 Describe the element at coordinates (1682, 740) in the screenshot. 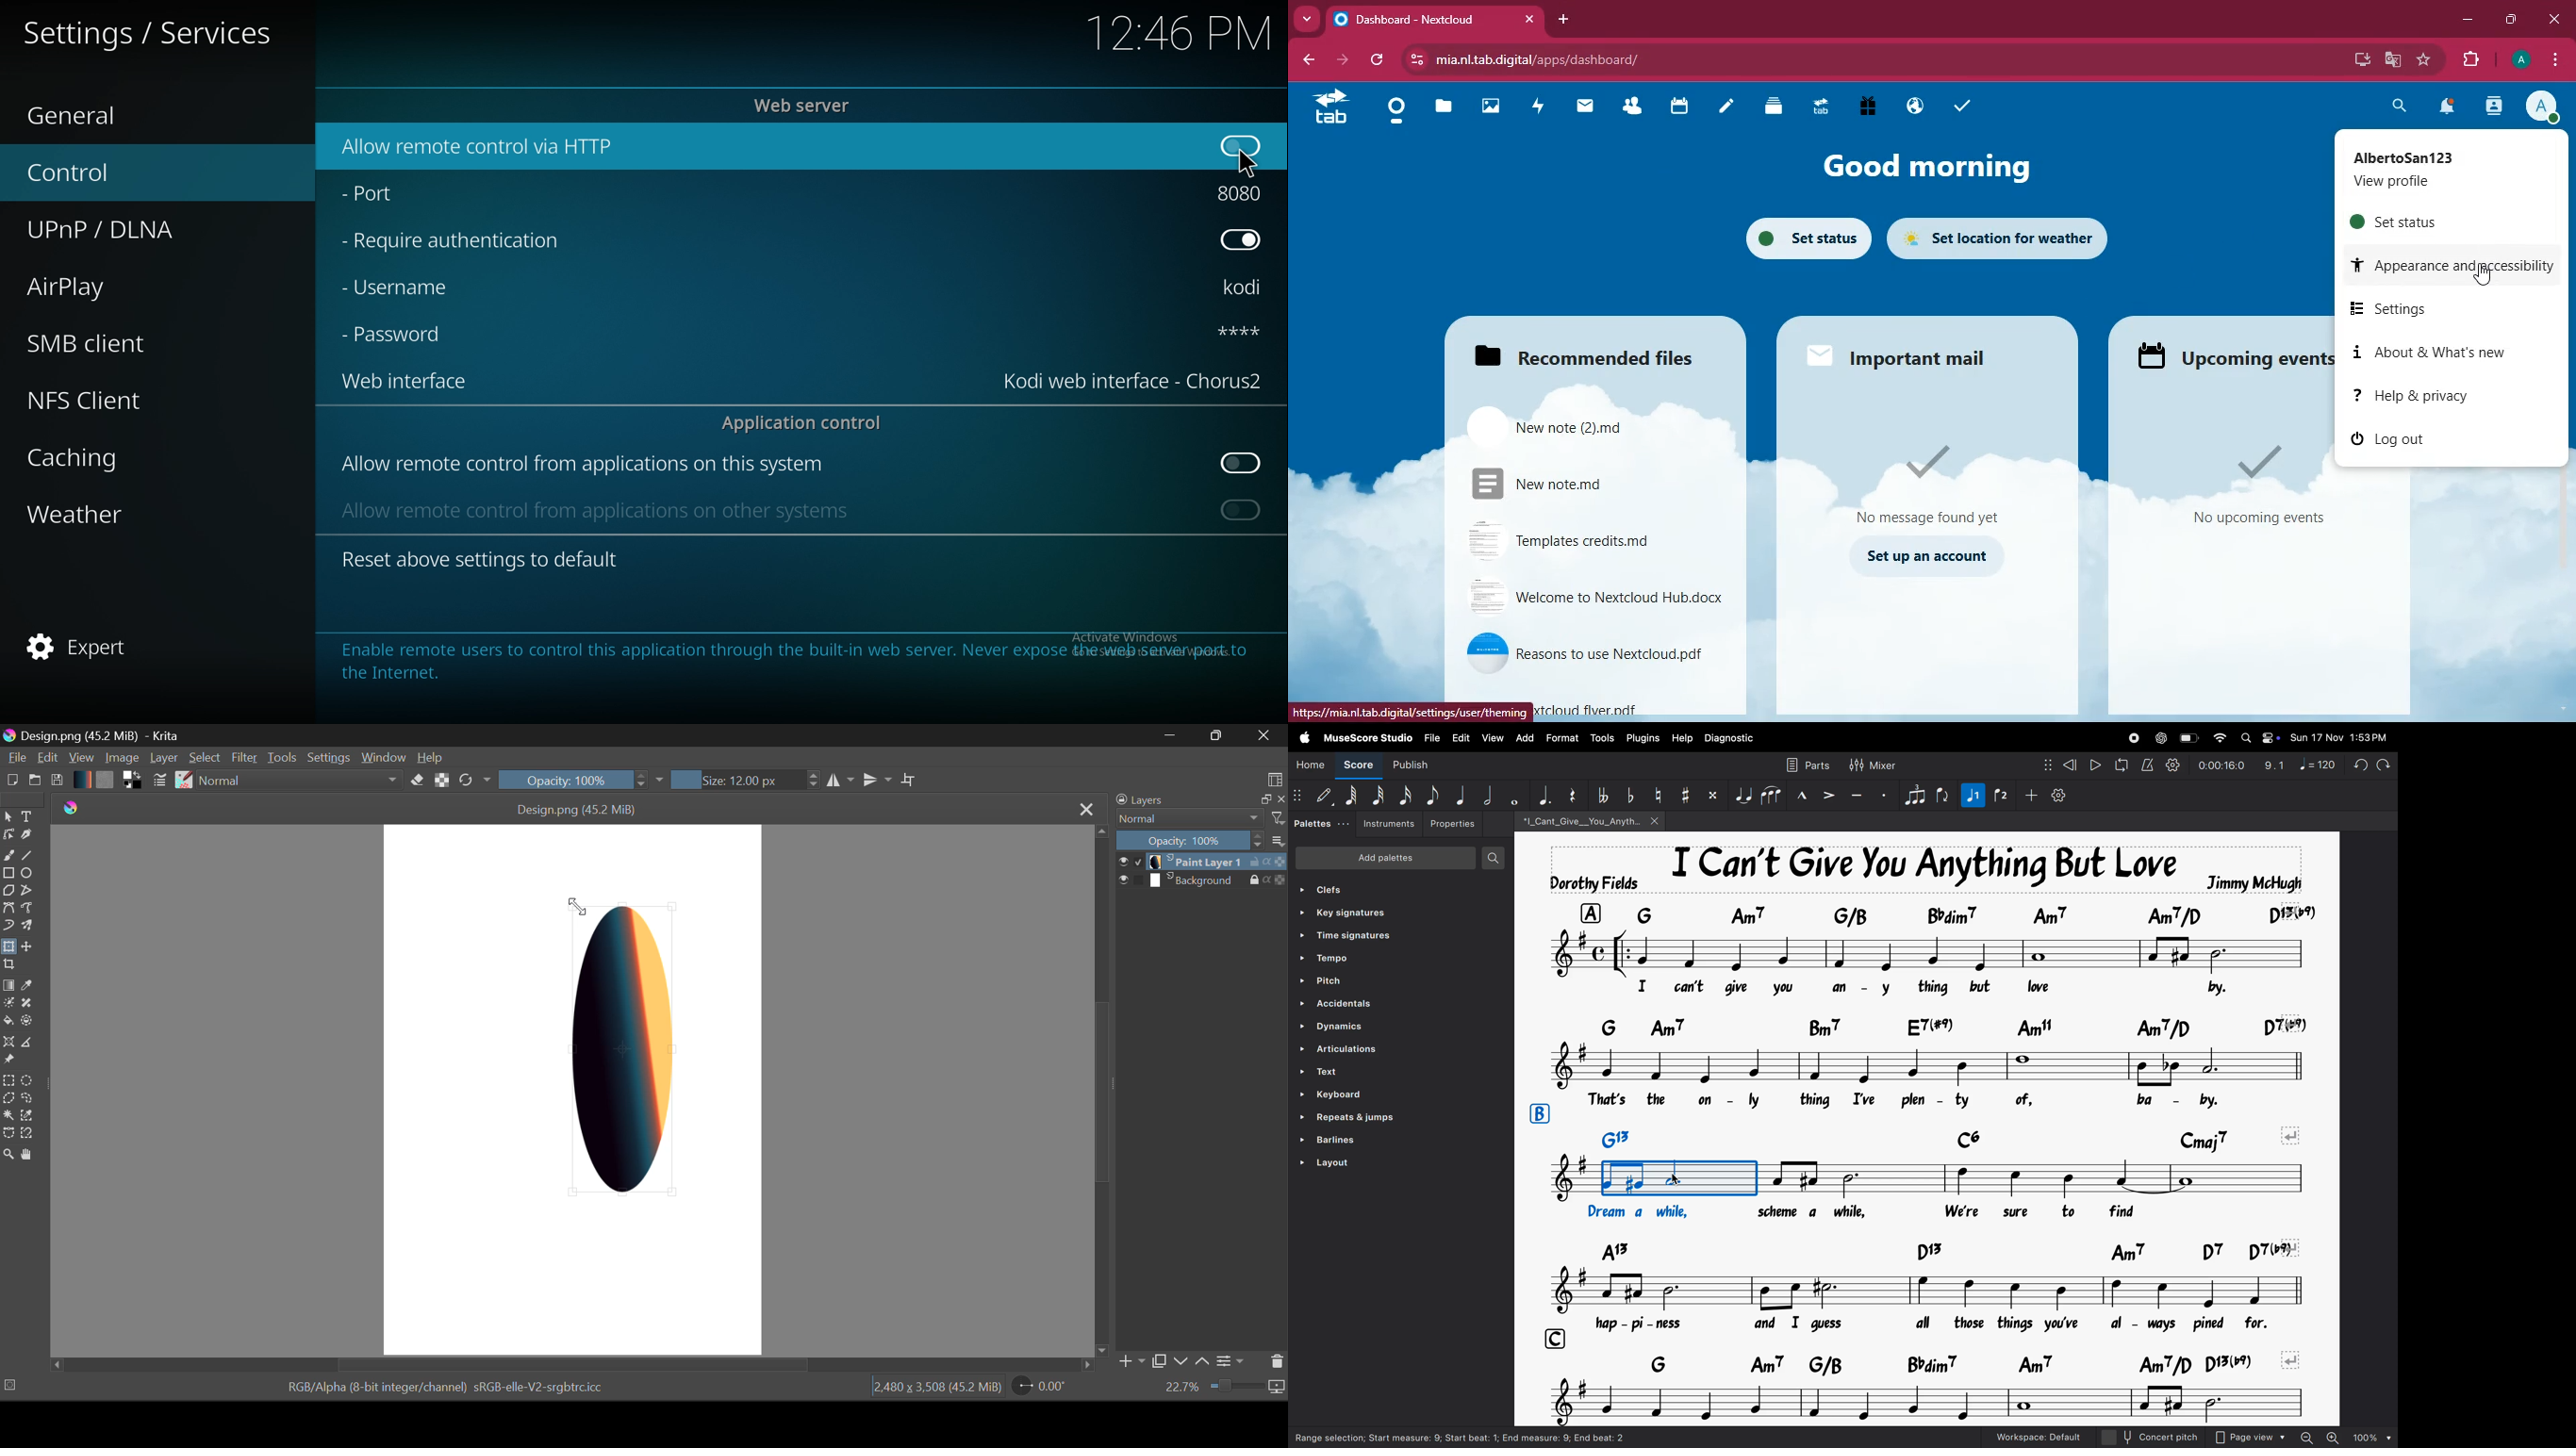

I see `help` at that location.